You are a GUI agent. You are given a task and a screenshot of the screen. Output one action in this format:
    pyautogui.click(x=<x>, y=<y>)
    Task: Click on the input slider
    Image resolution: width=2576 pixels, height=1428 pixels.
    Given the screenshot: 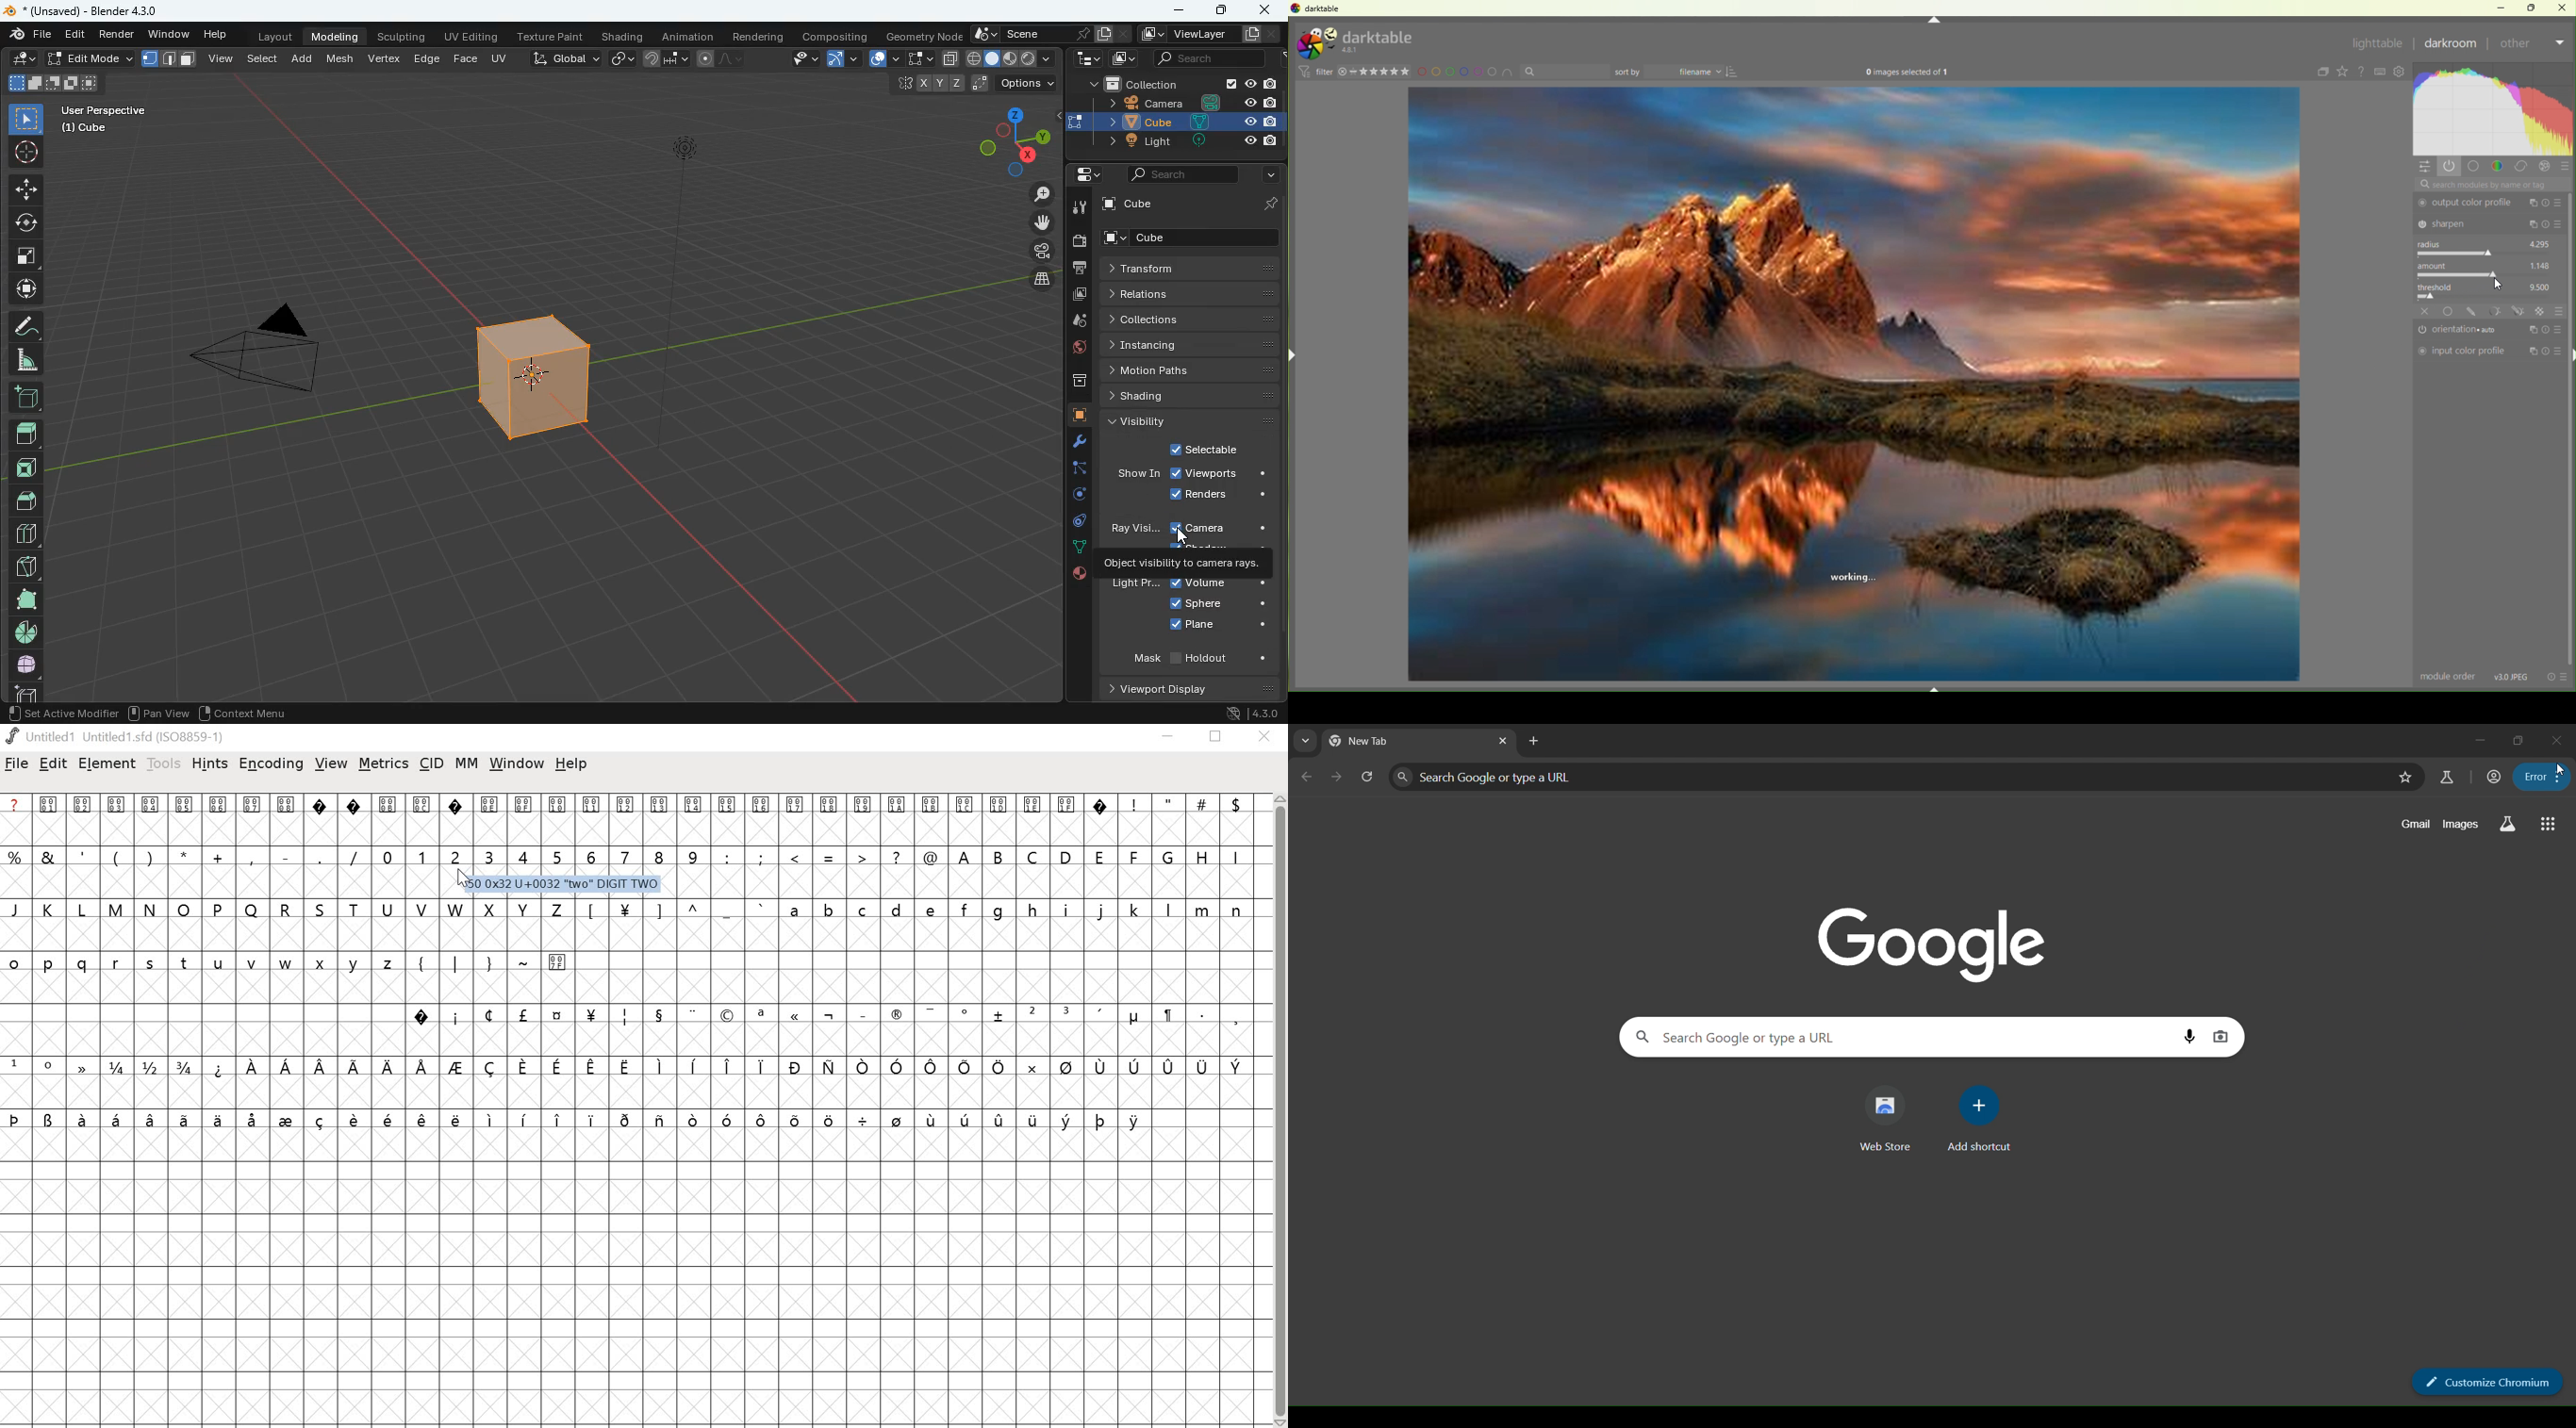 What is the action you would take?
    pyautogui.click(x=2486, y=275)
    